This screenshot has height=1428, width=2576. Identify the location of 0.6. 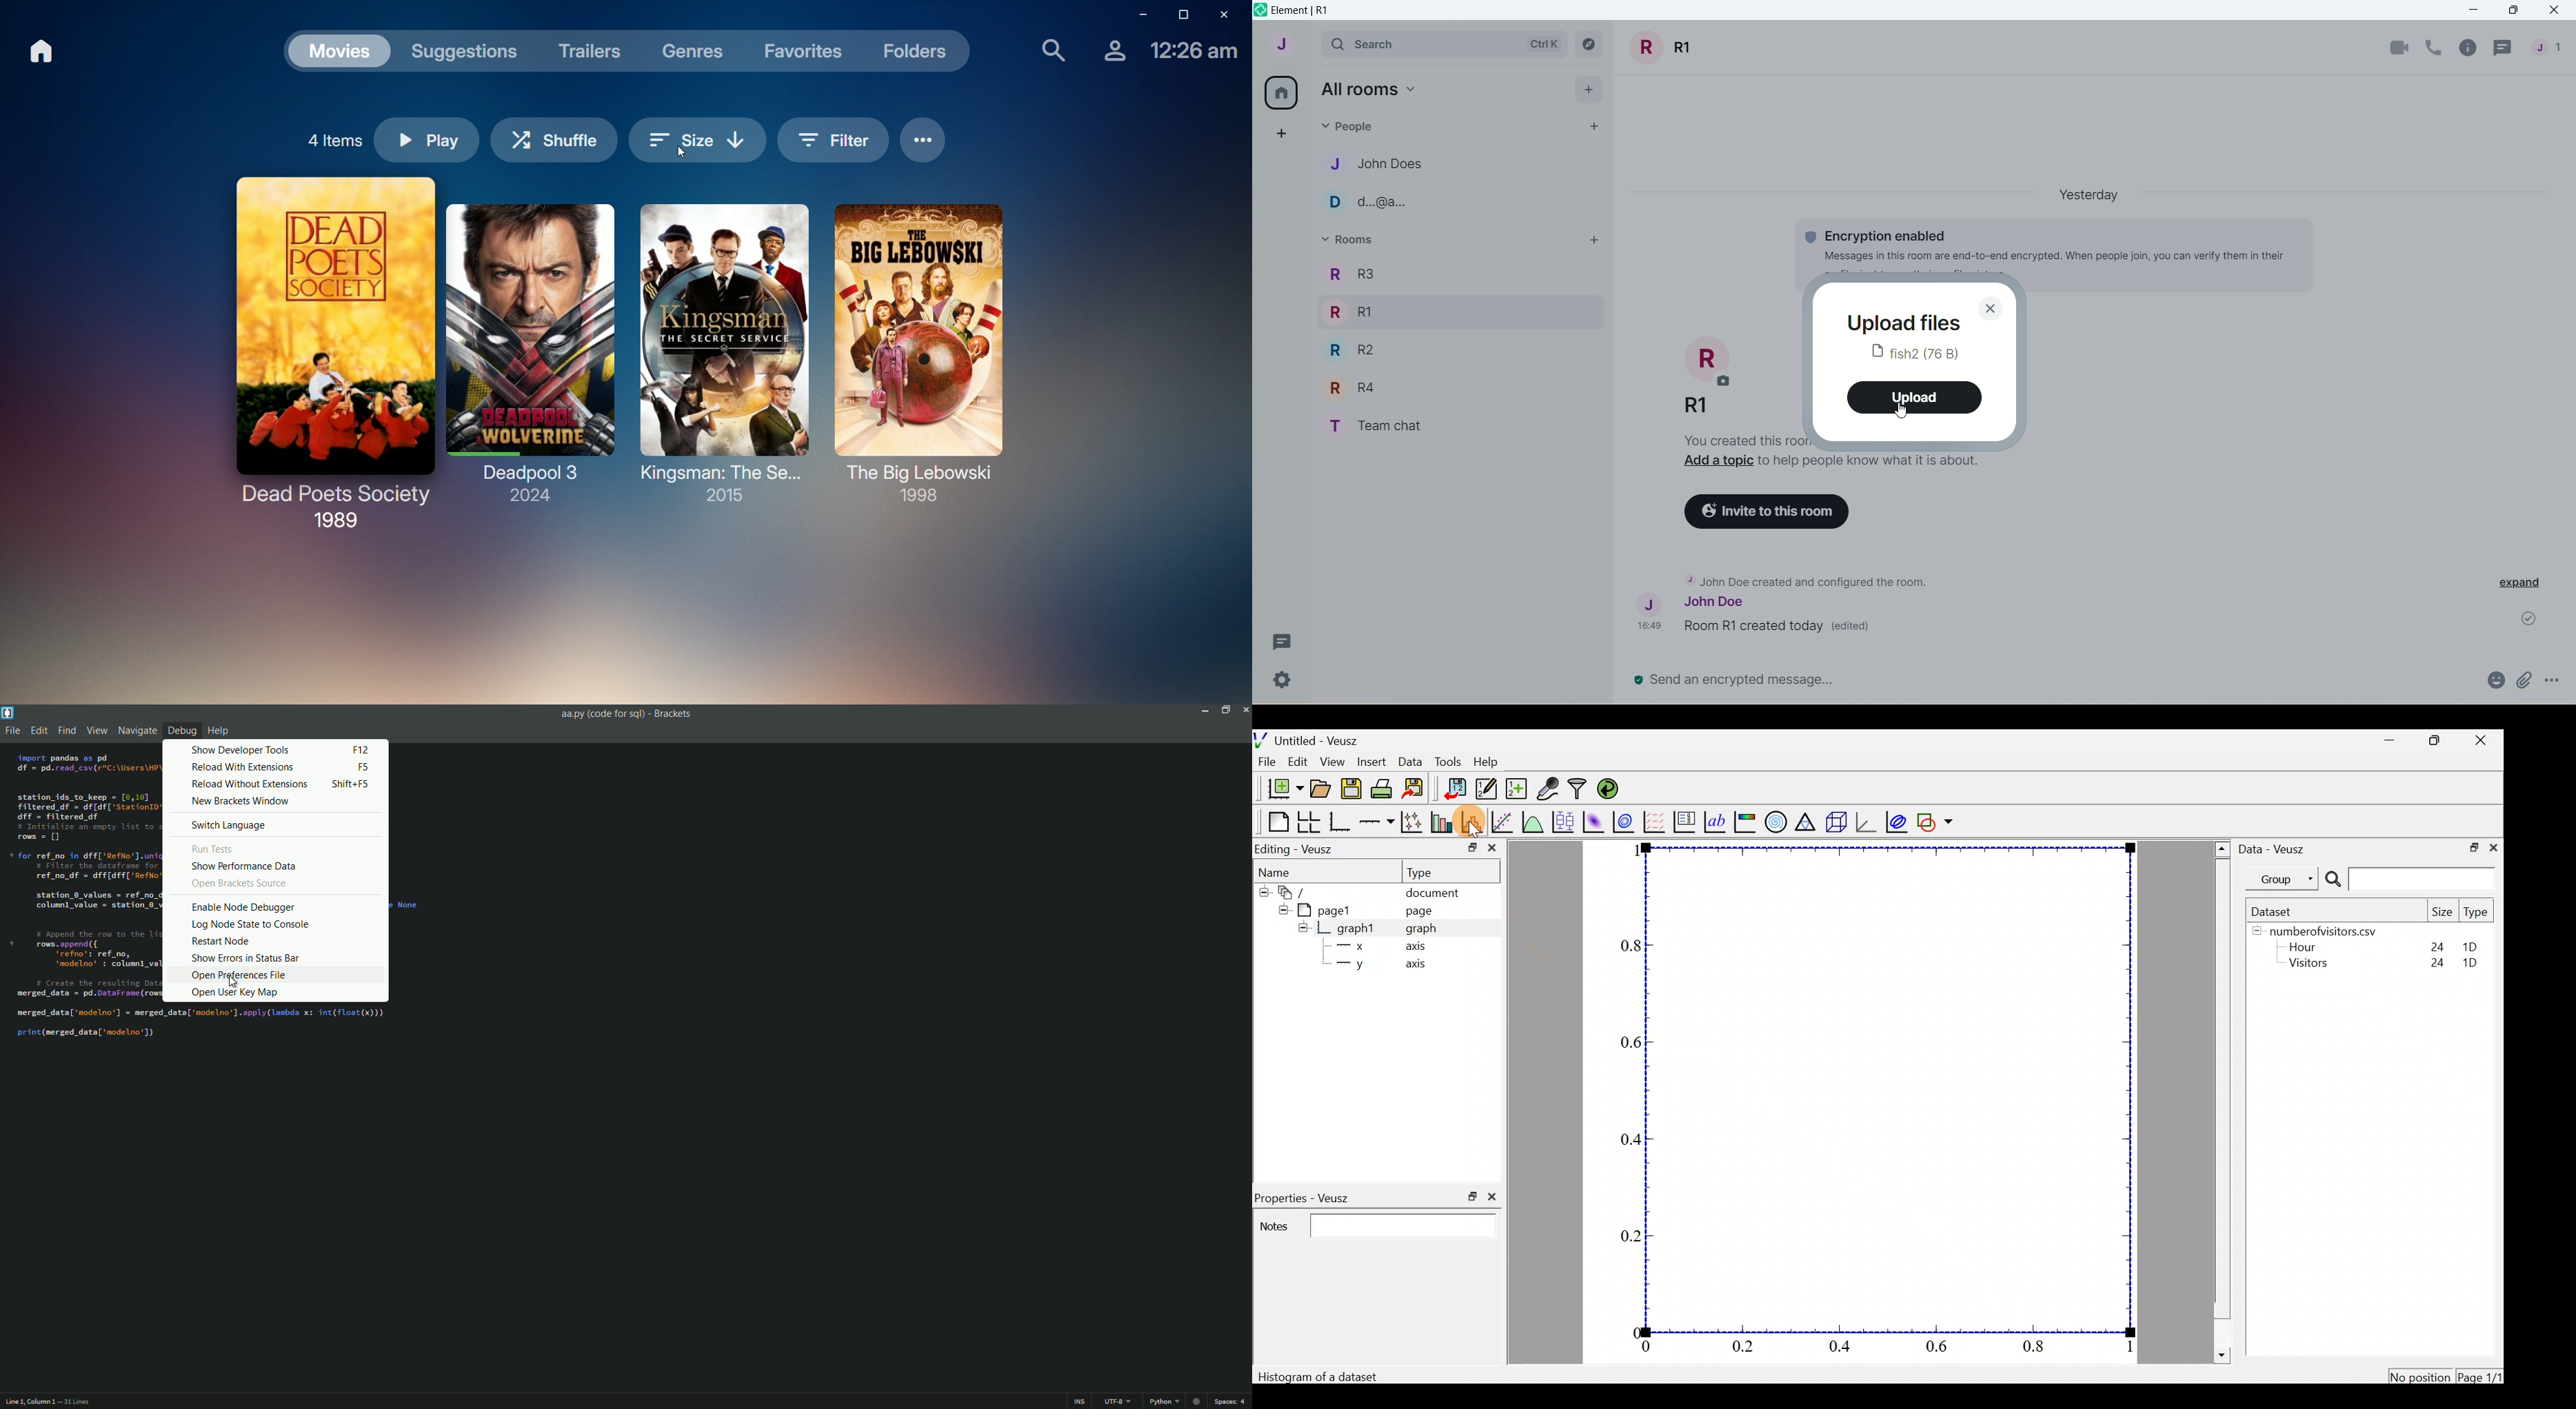
(1939, 1348).